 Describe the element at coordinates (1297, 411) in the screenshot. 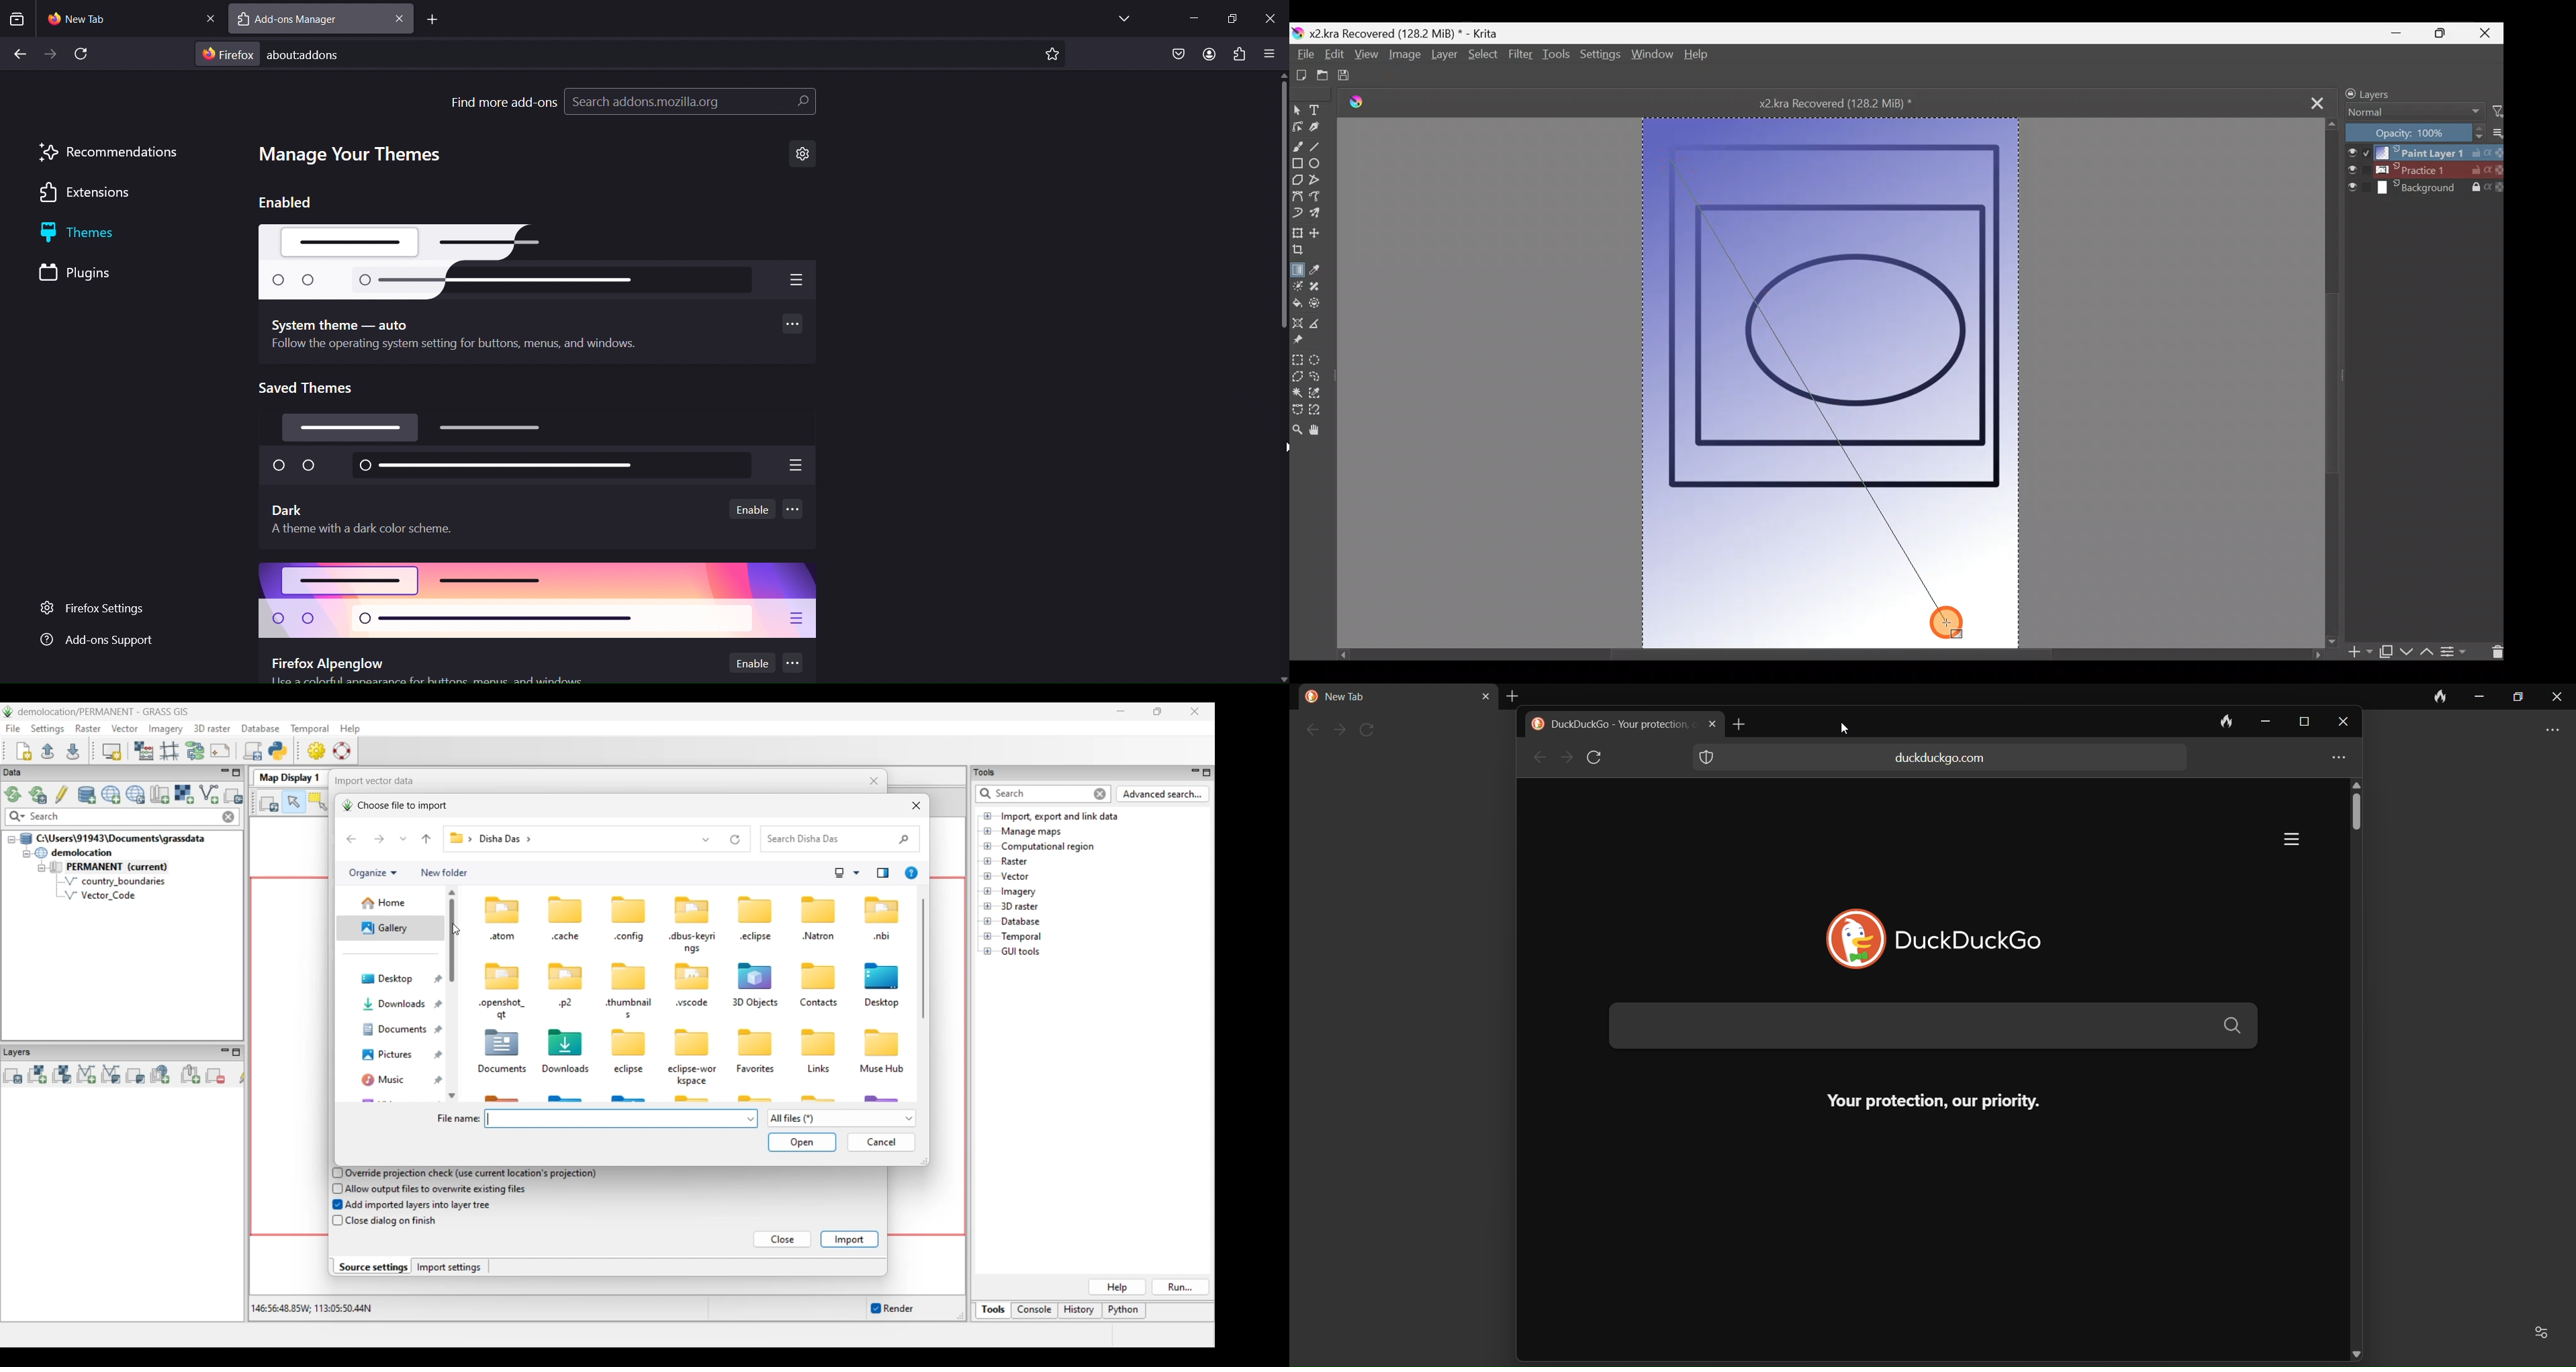

I see `Bezier curve selection tool` at that location.